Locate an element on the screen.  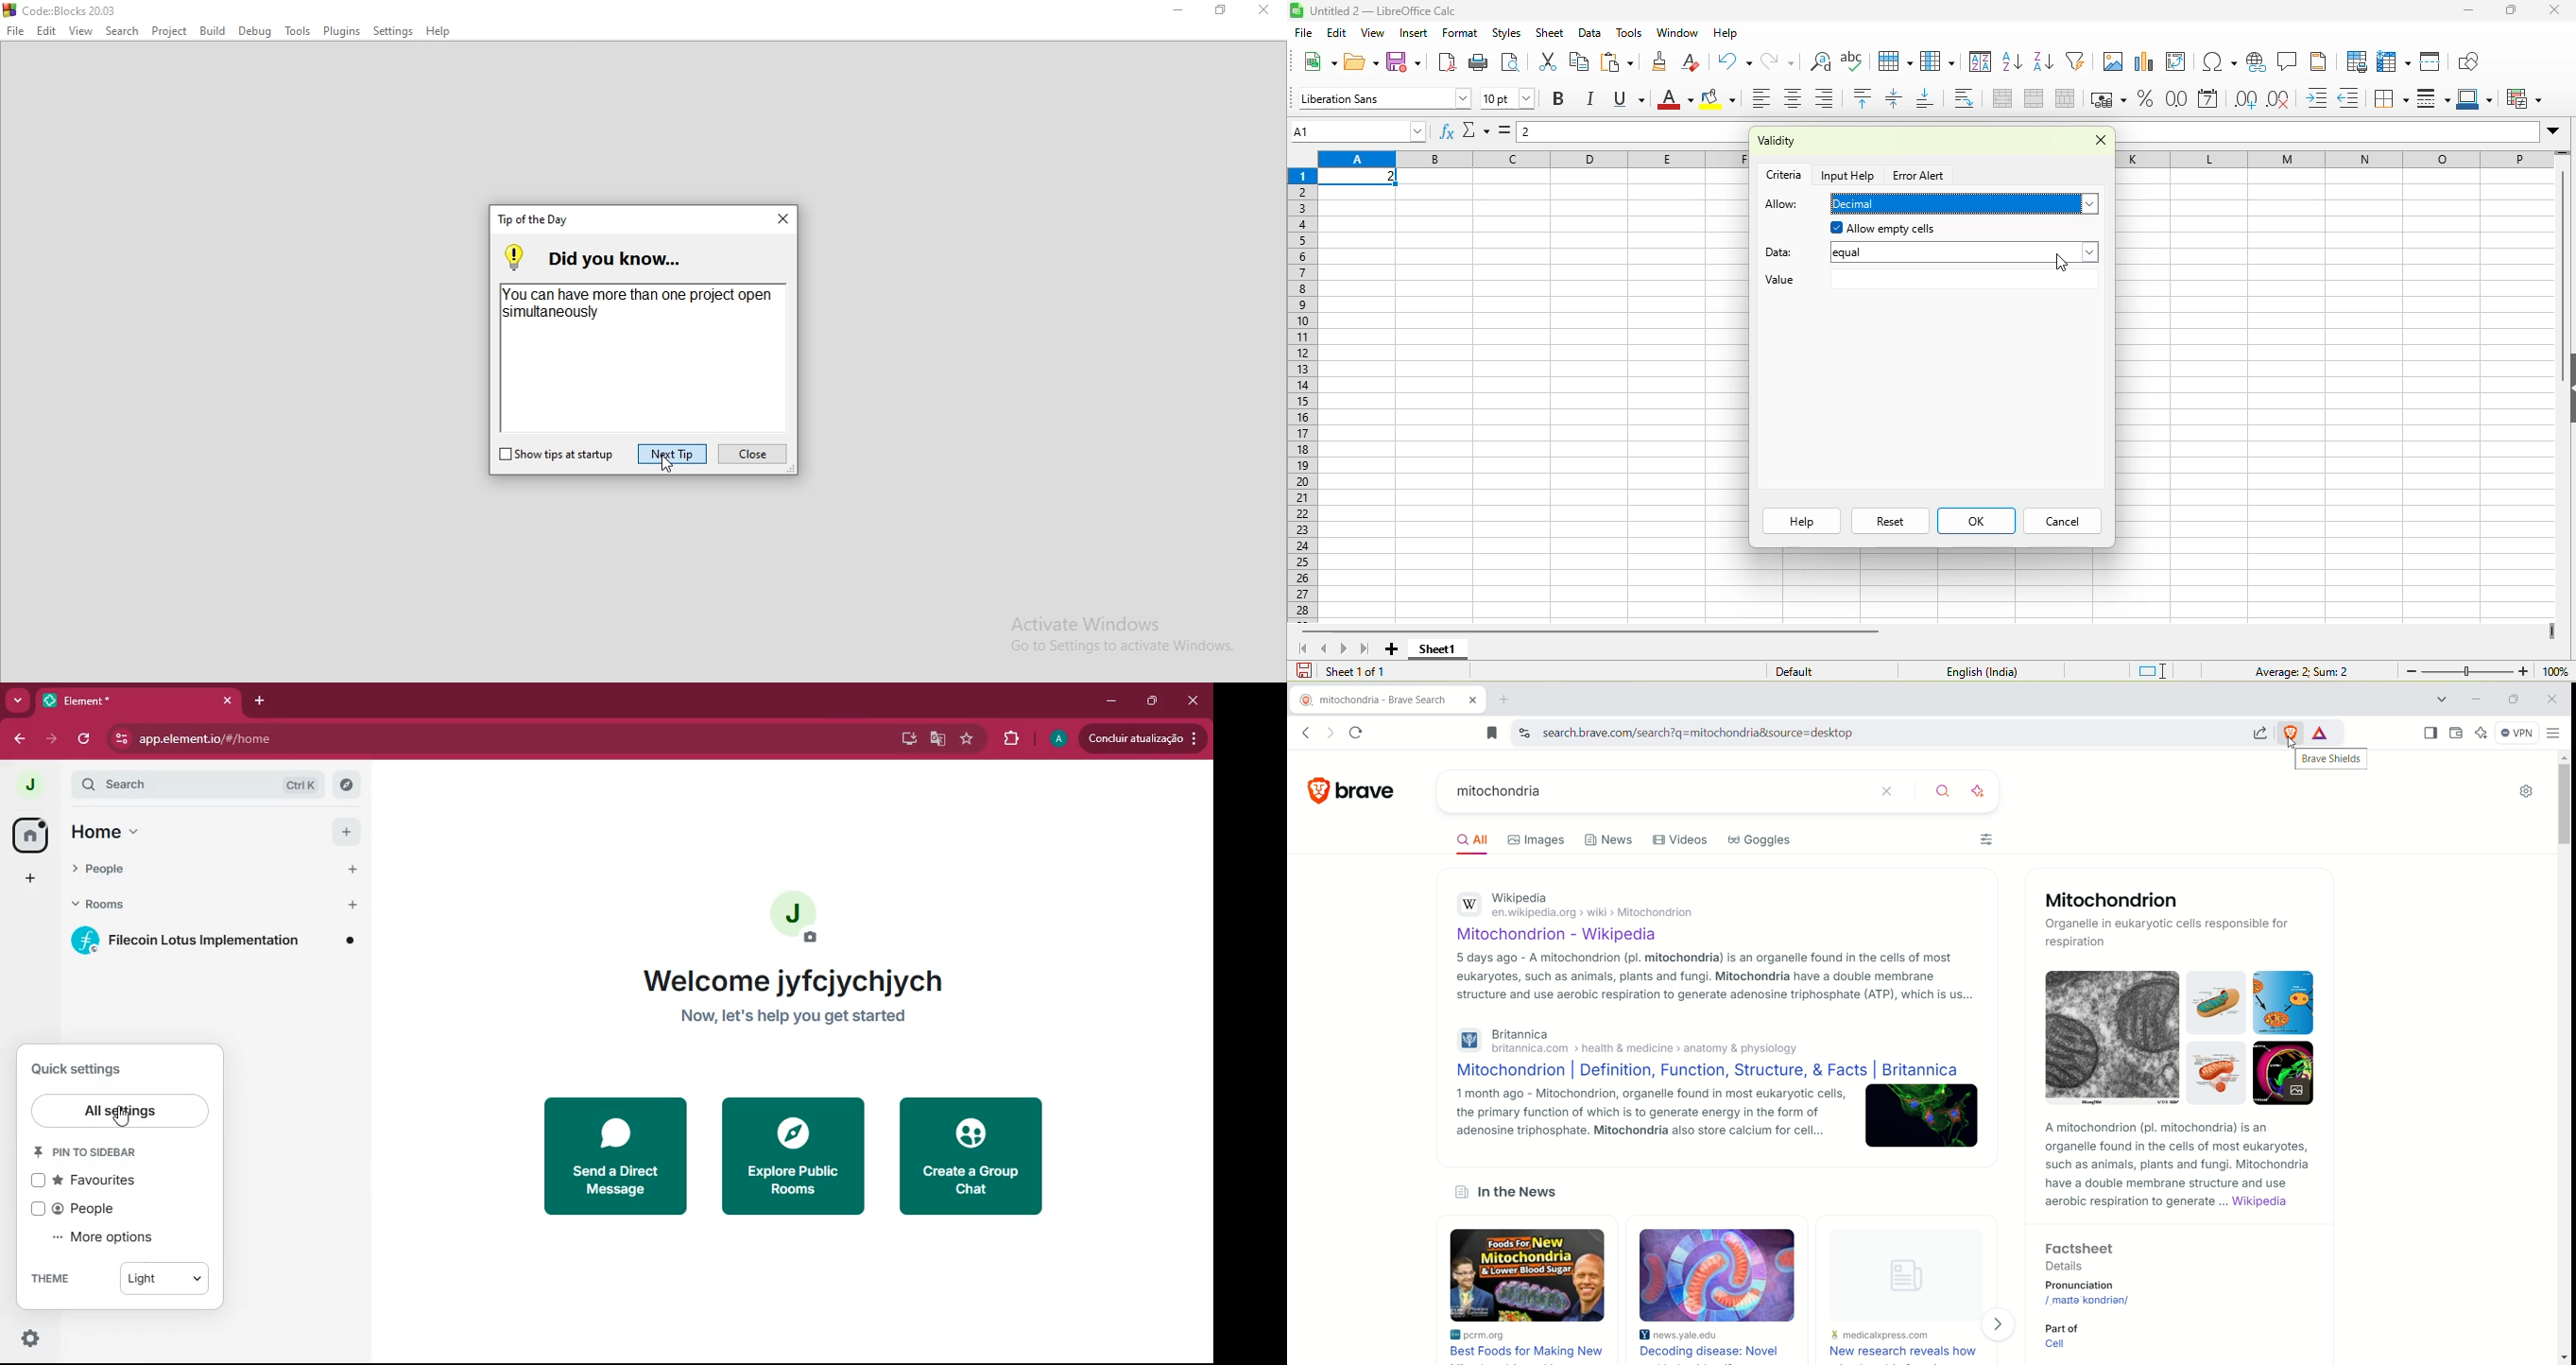
current search is located at coordinates (1653, 791).